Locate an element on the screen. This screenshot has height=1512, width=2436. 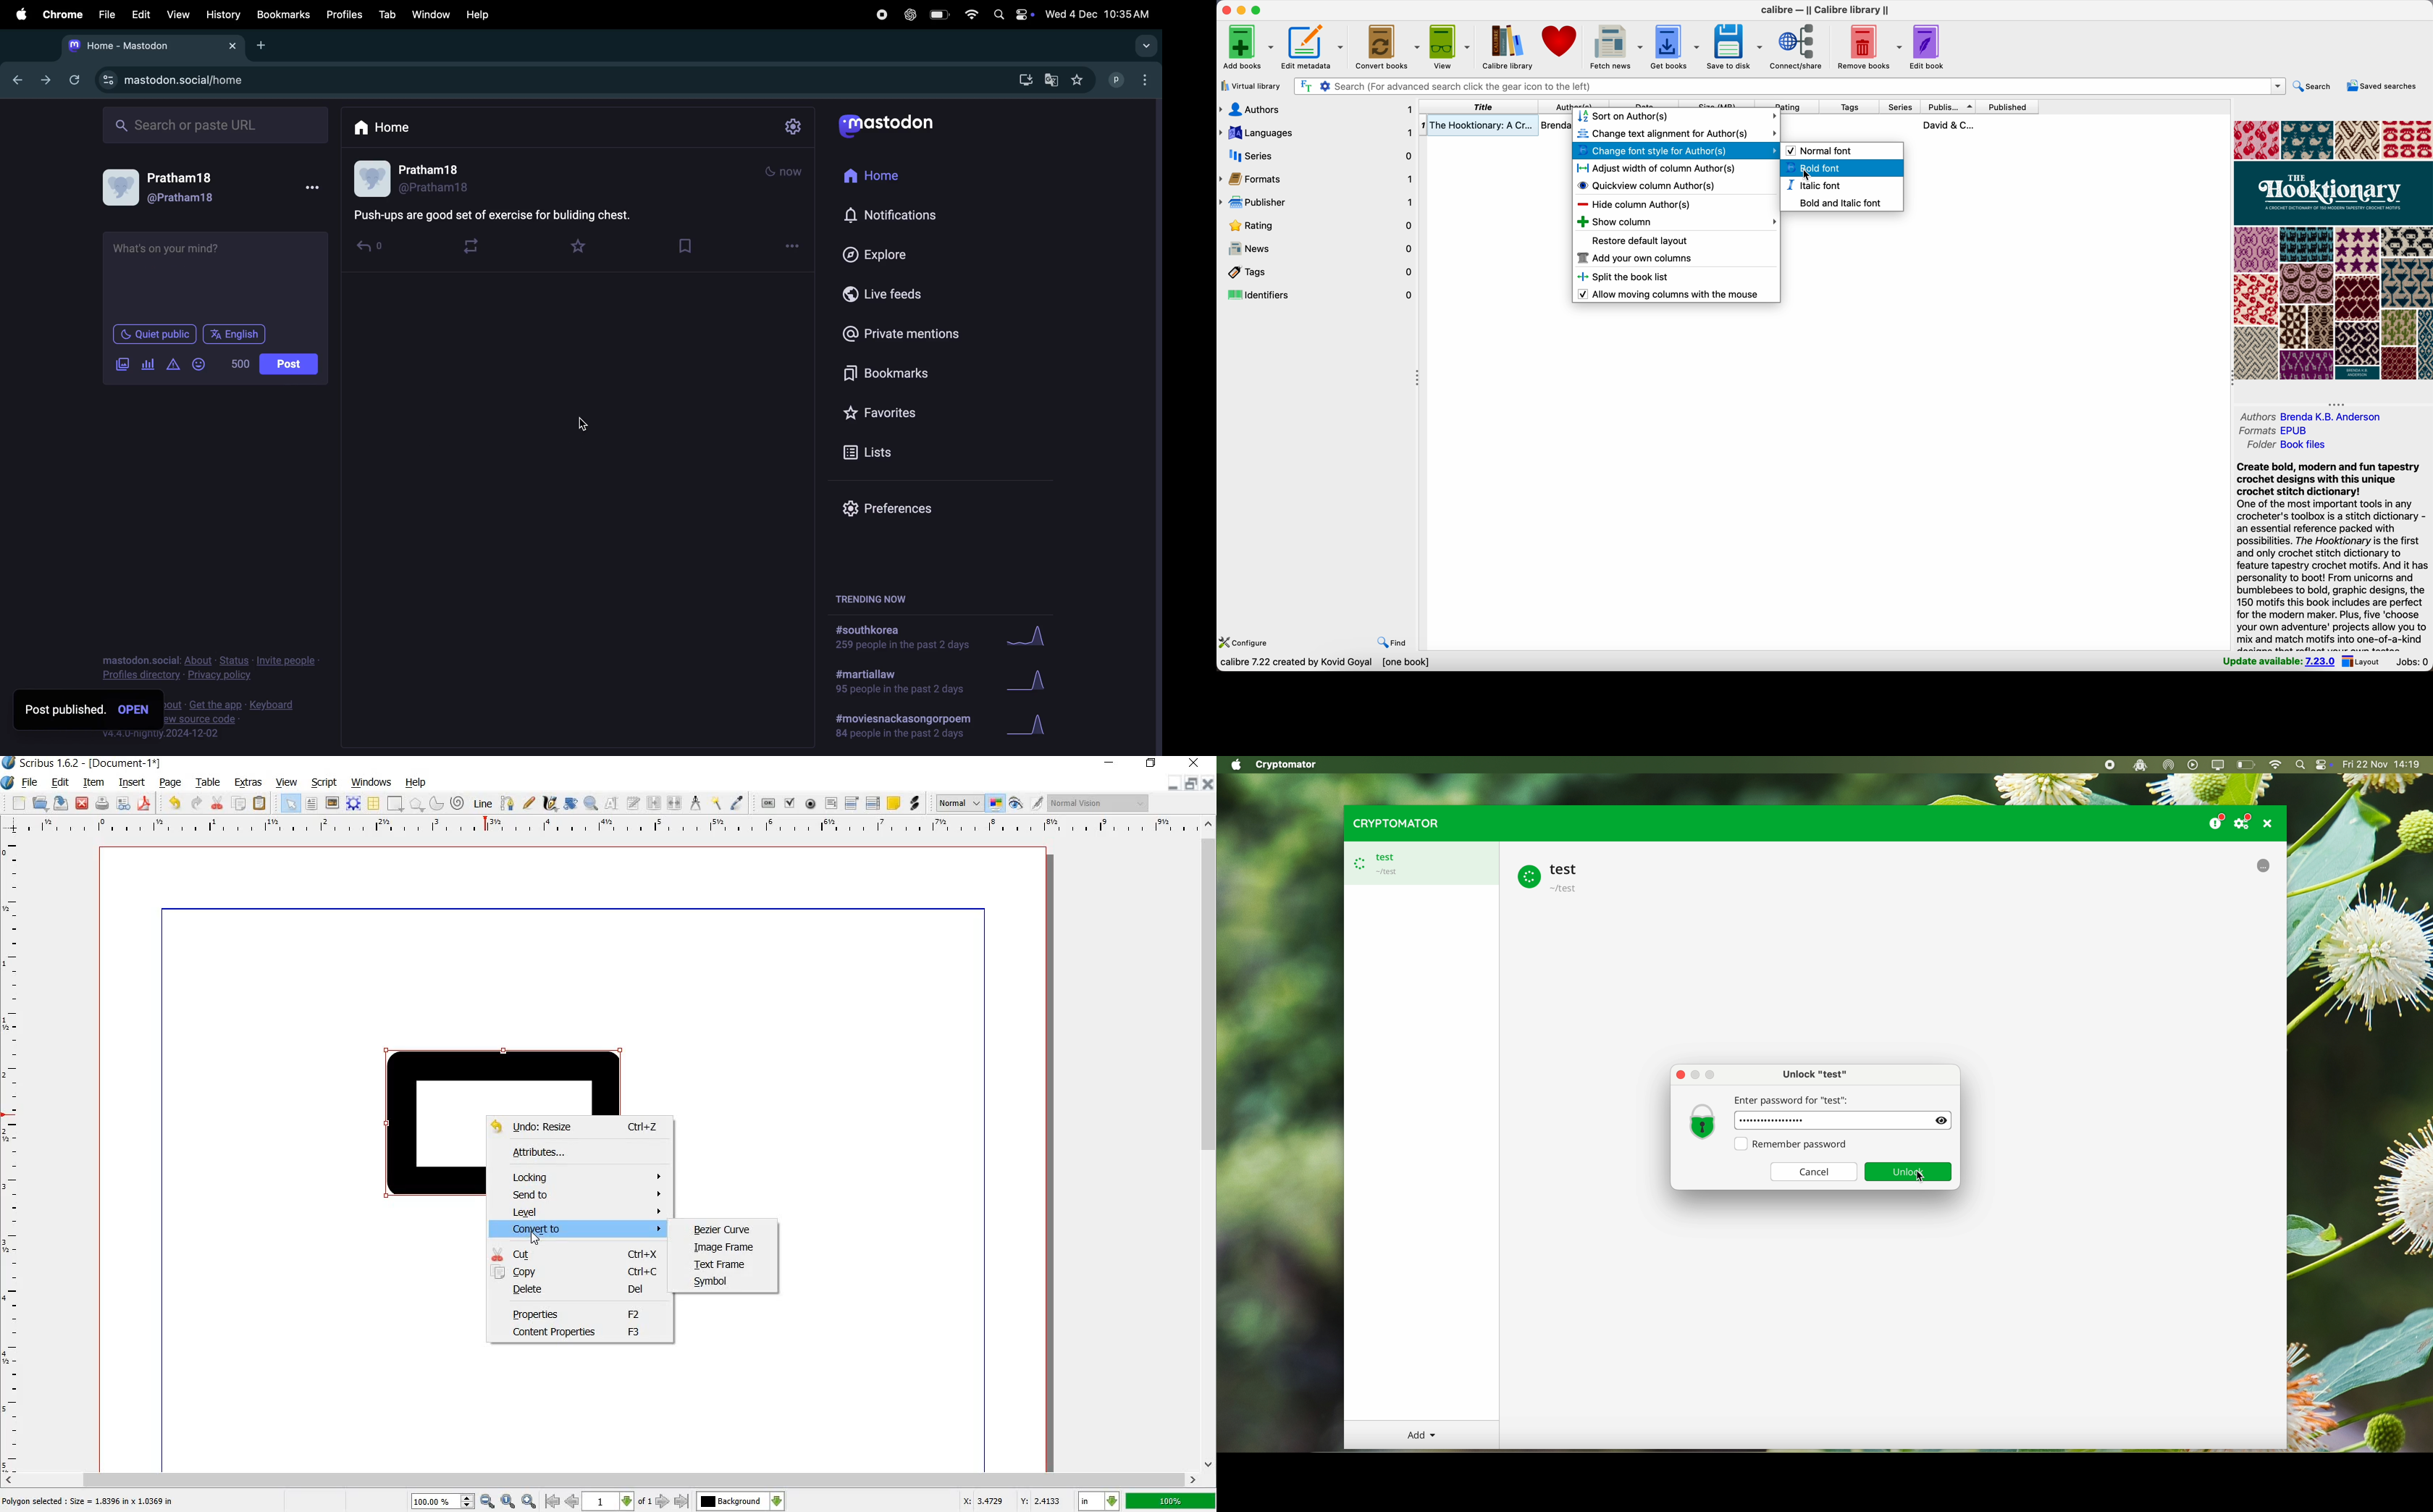
apple menu is located at coordinates (16, 14).